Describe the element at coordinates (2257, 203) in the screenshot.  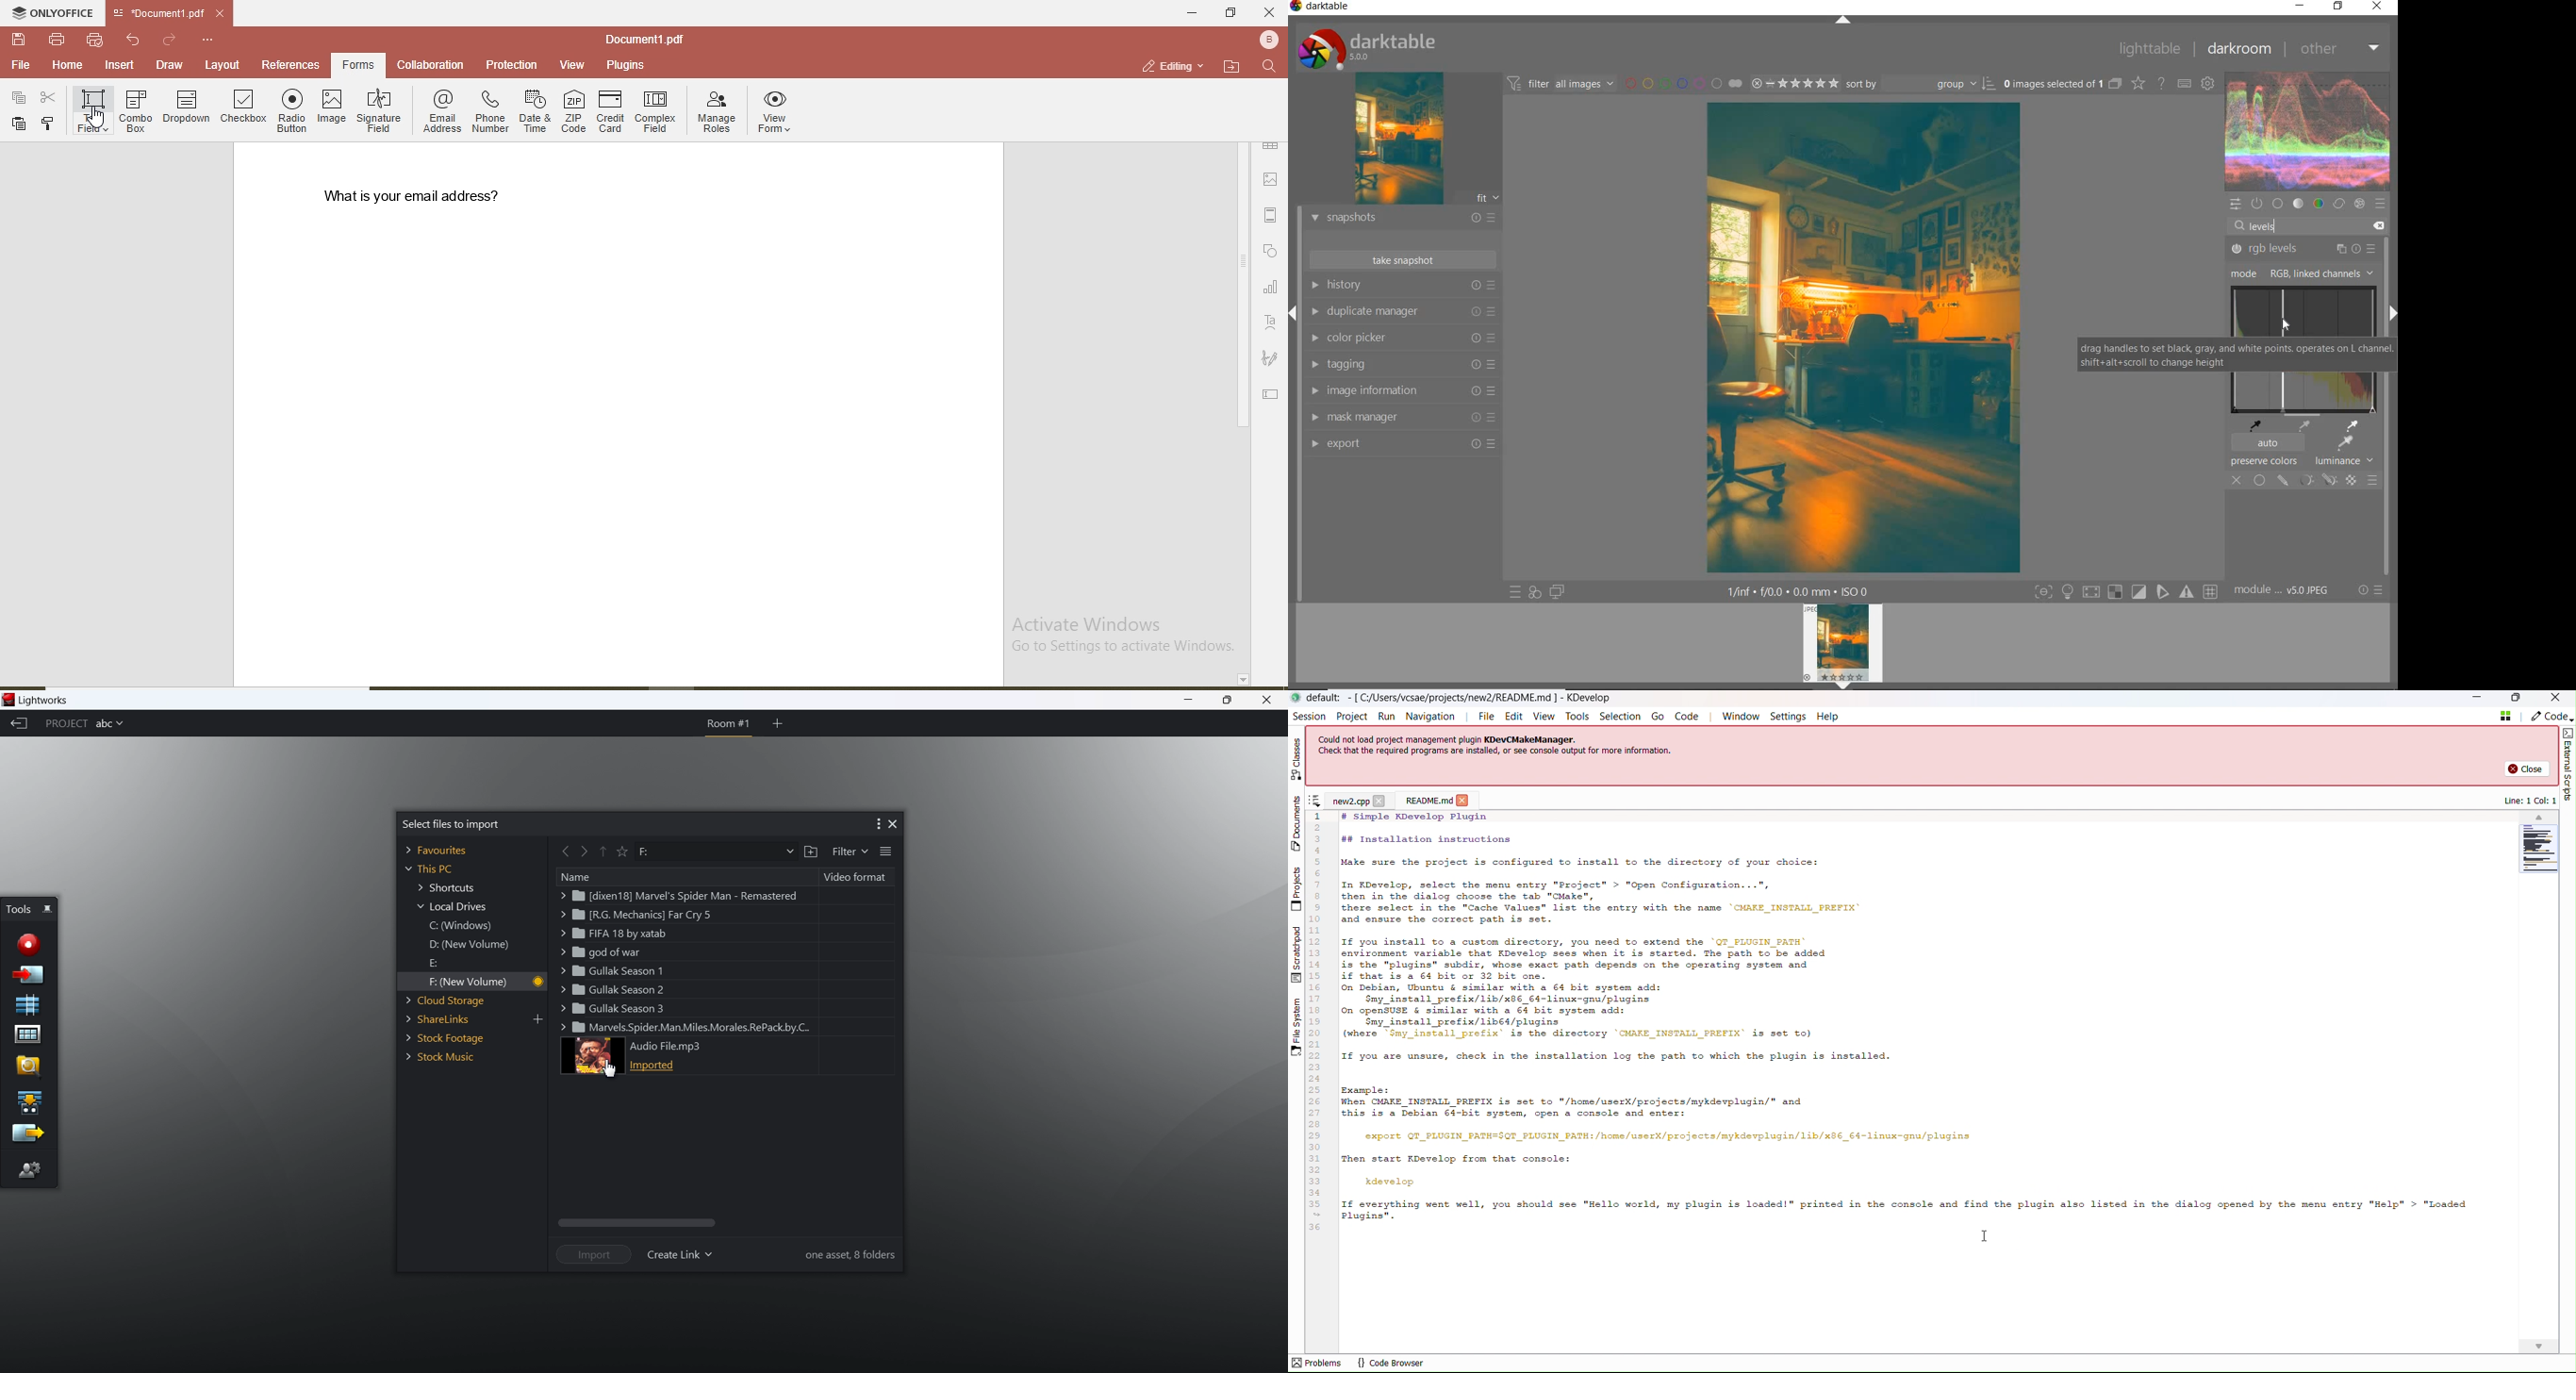
I see `show only active modules` at that location.